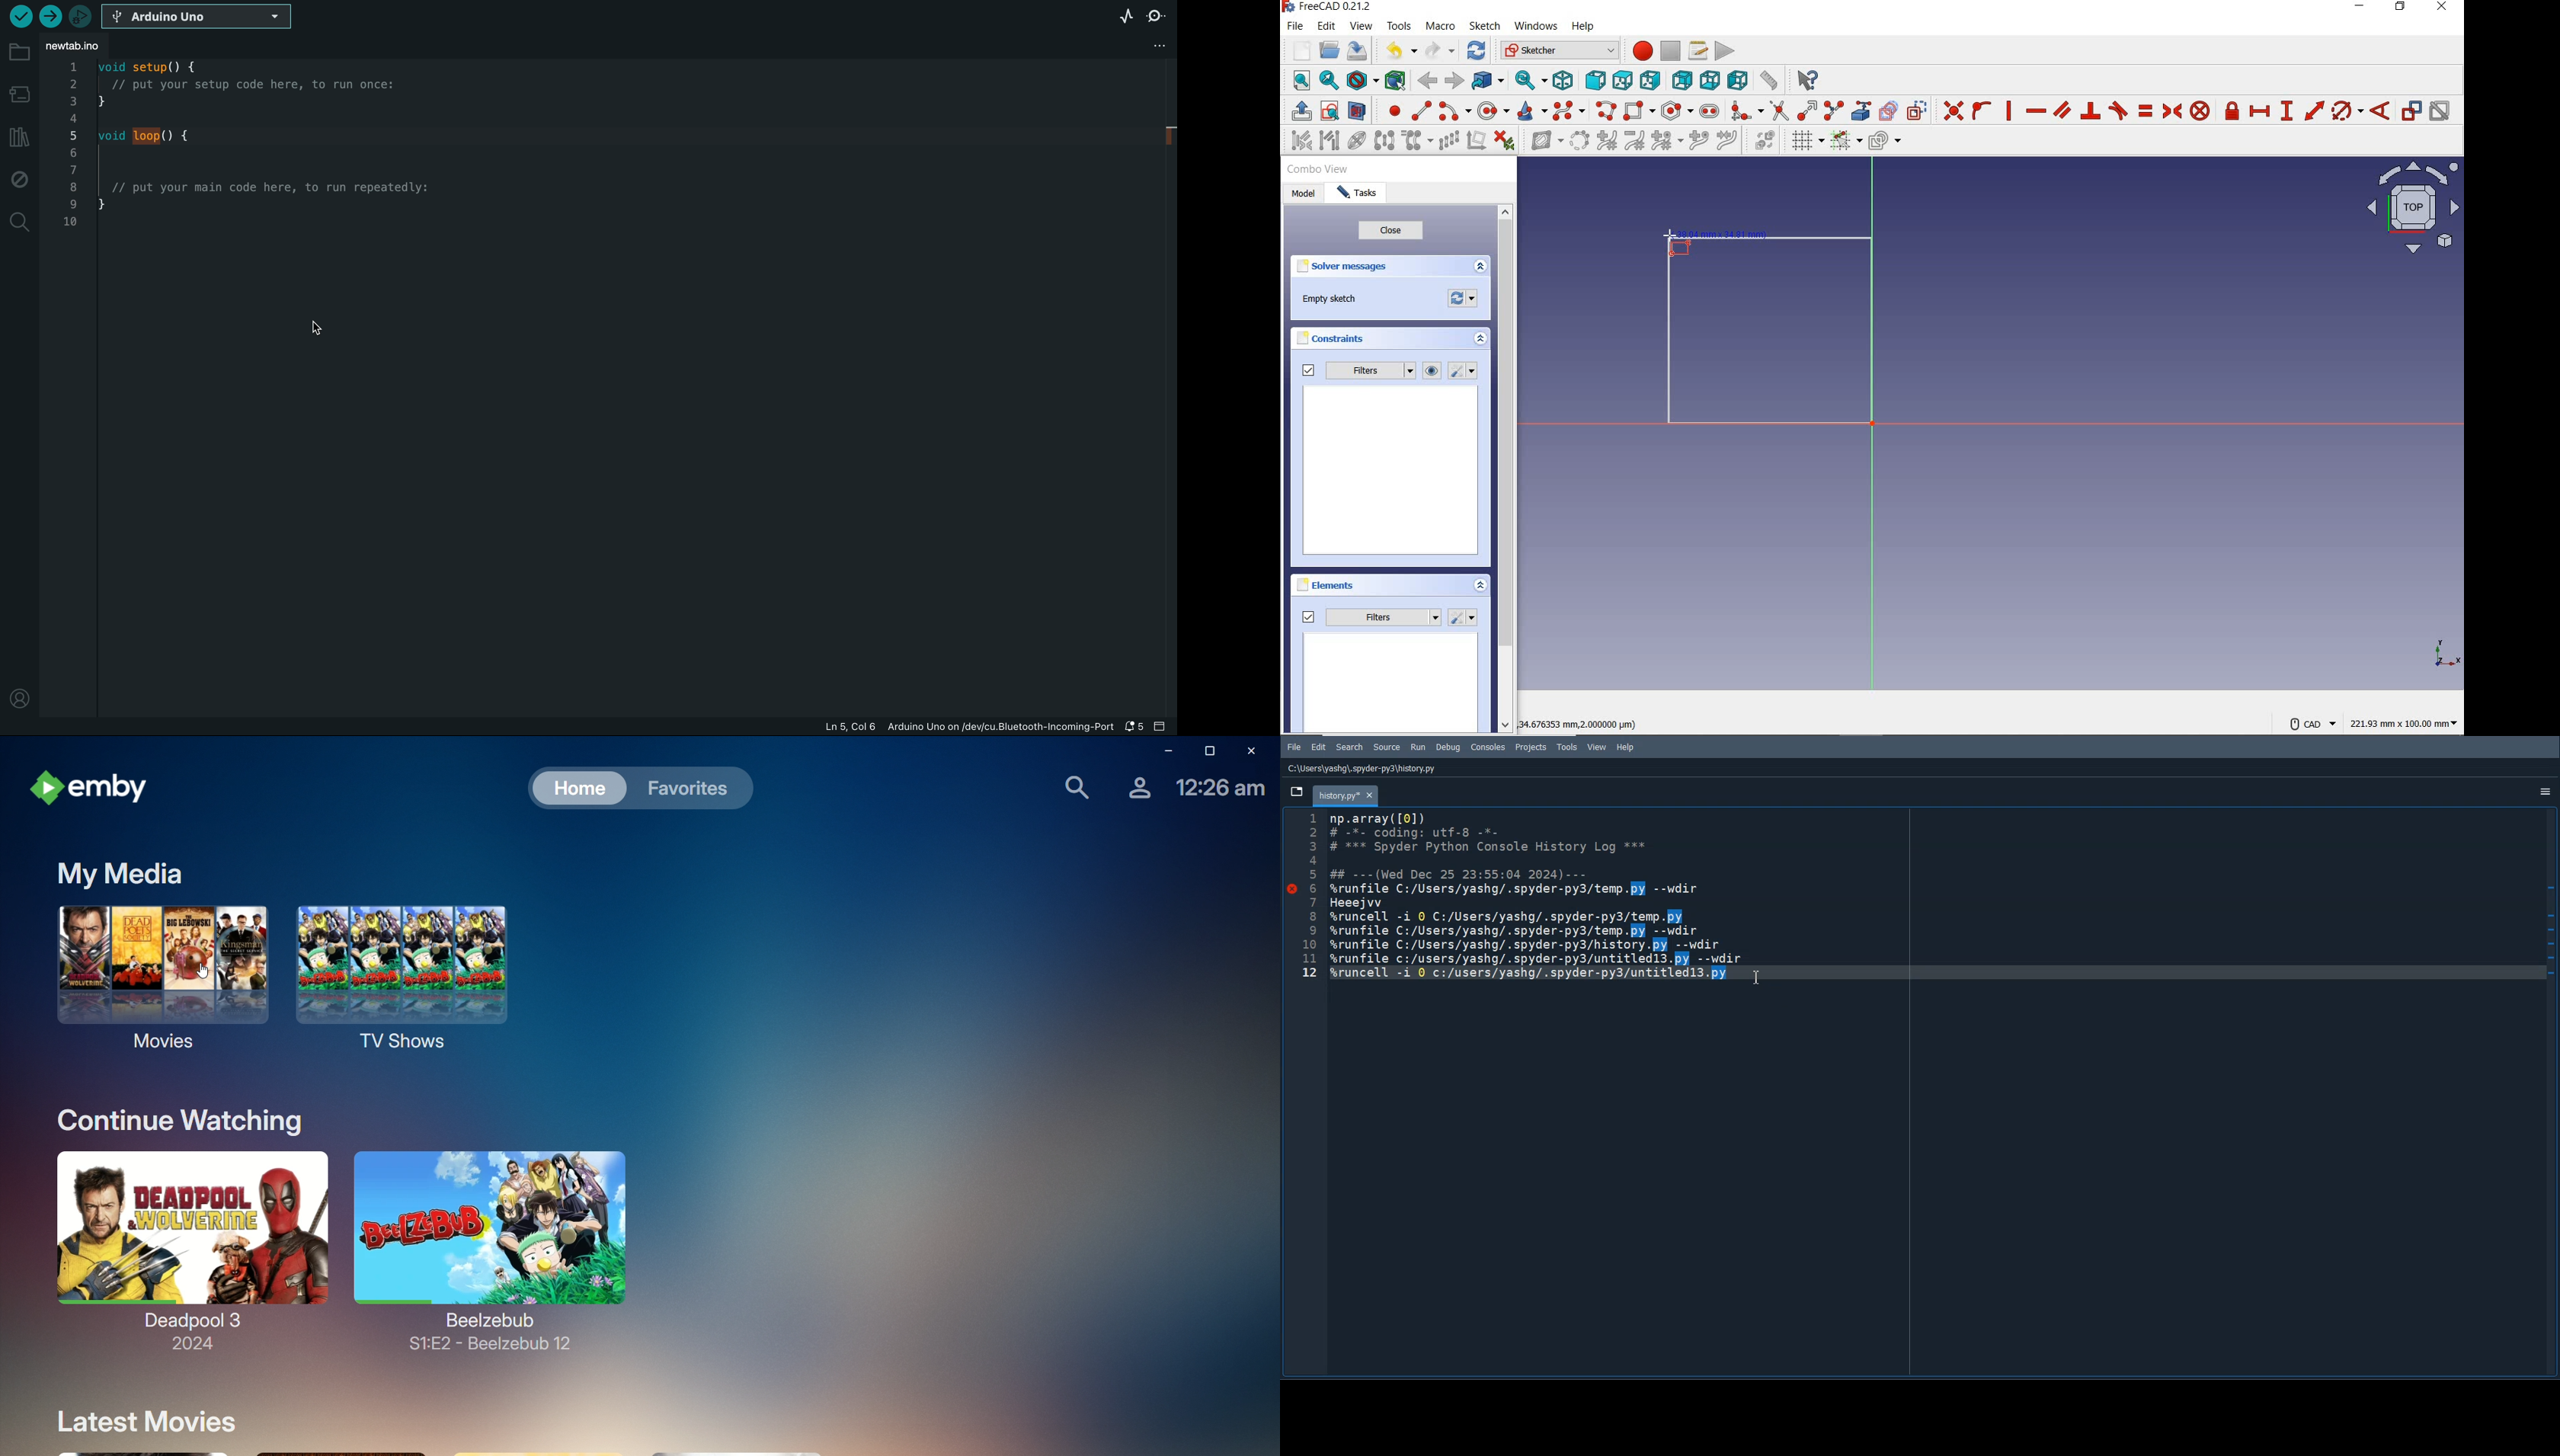  I want to click on file, so click(1297, 27).